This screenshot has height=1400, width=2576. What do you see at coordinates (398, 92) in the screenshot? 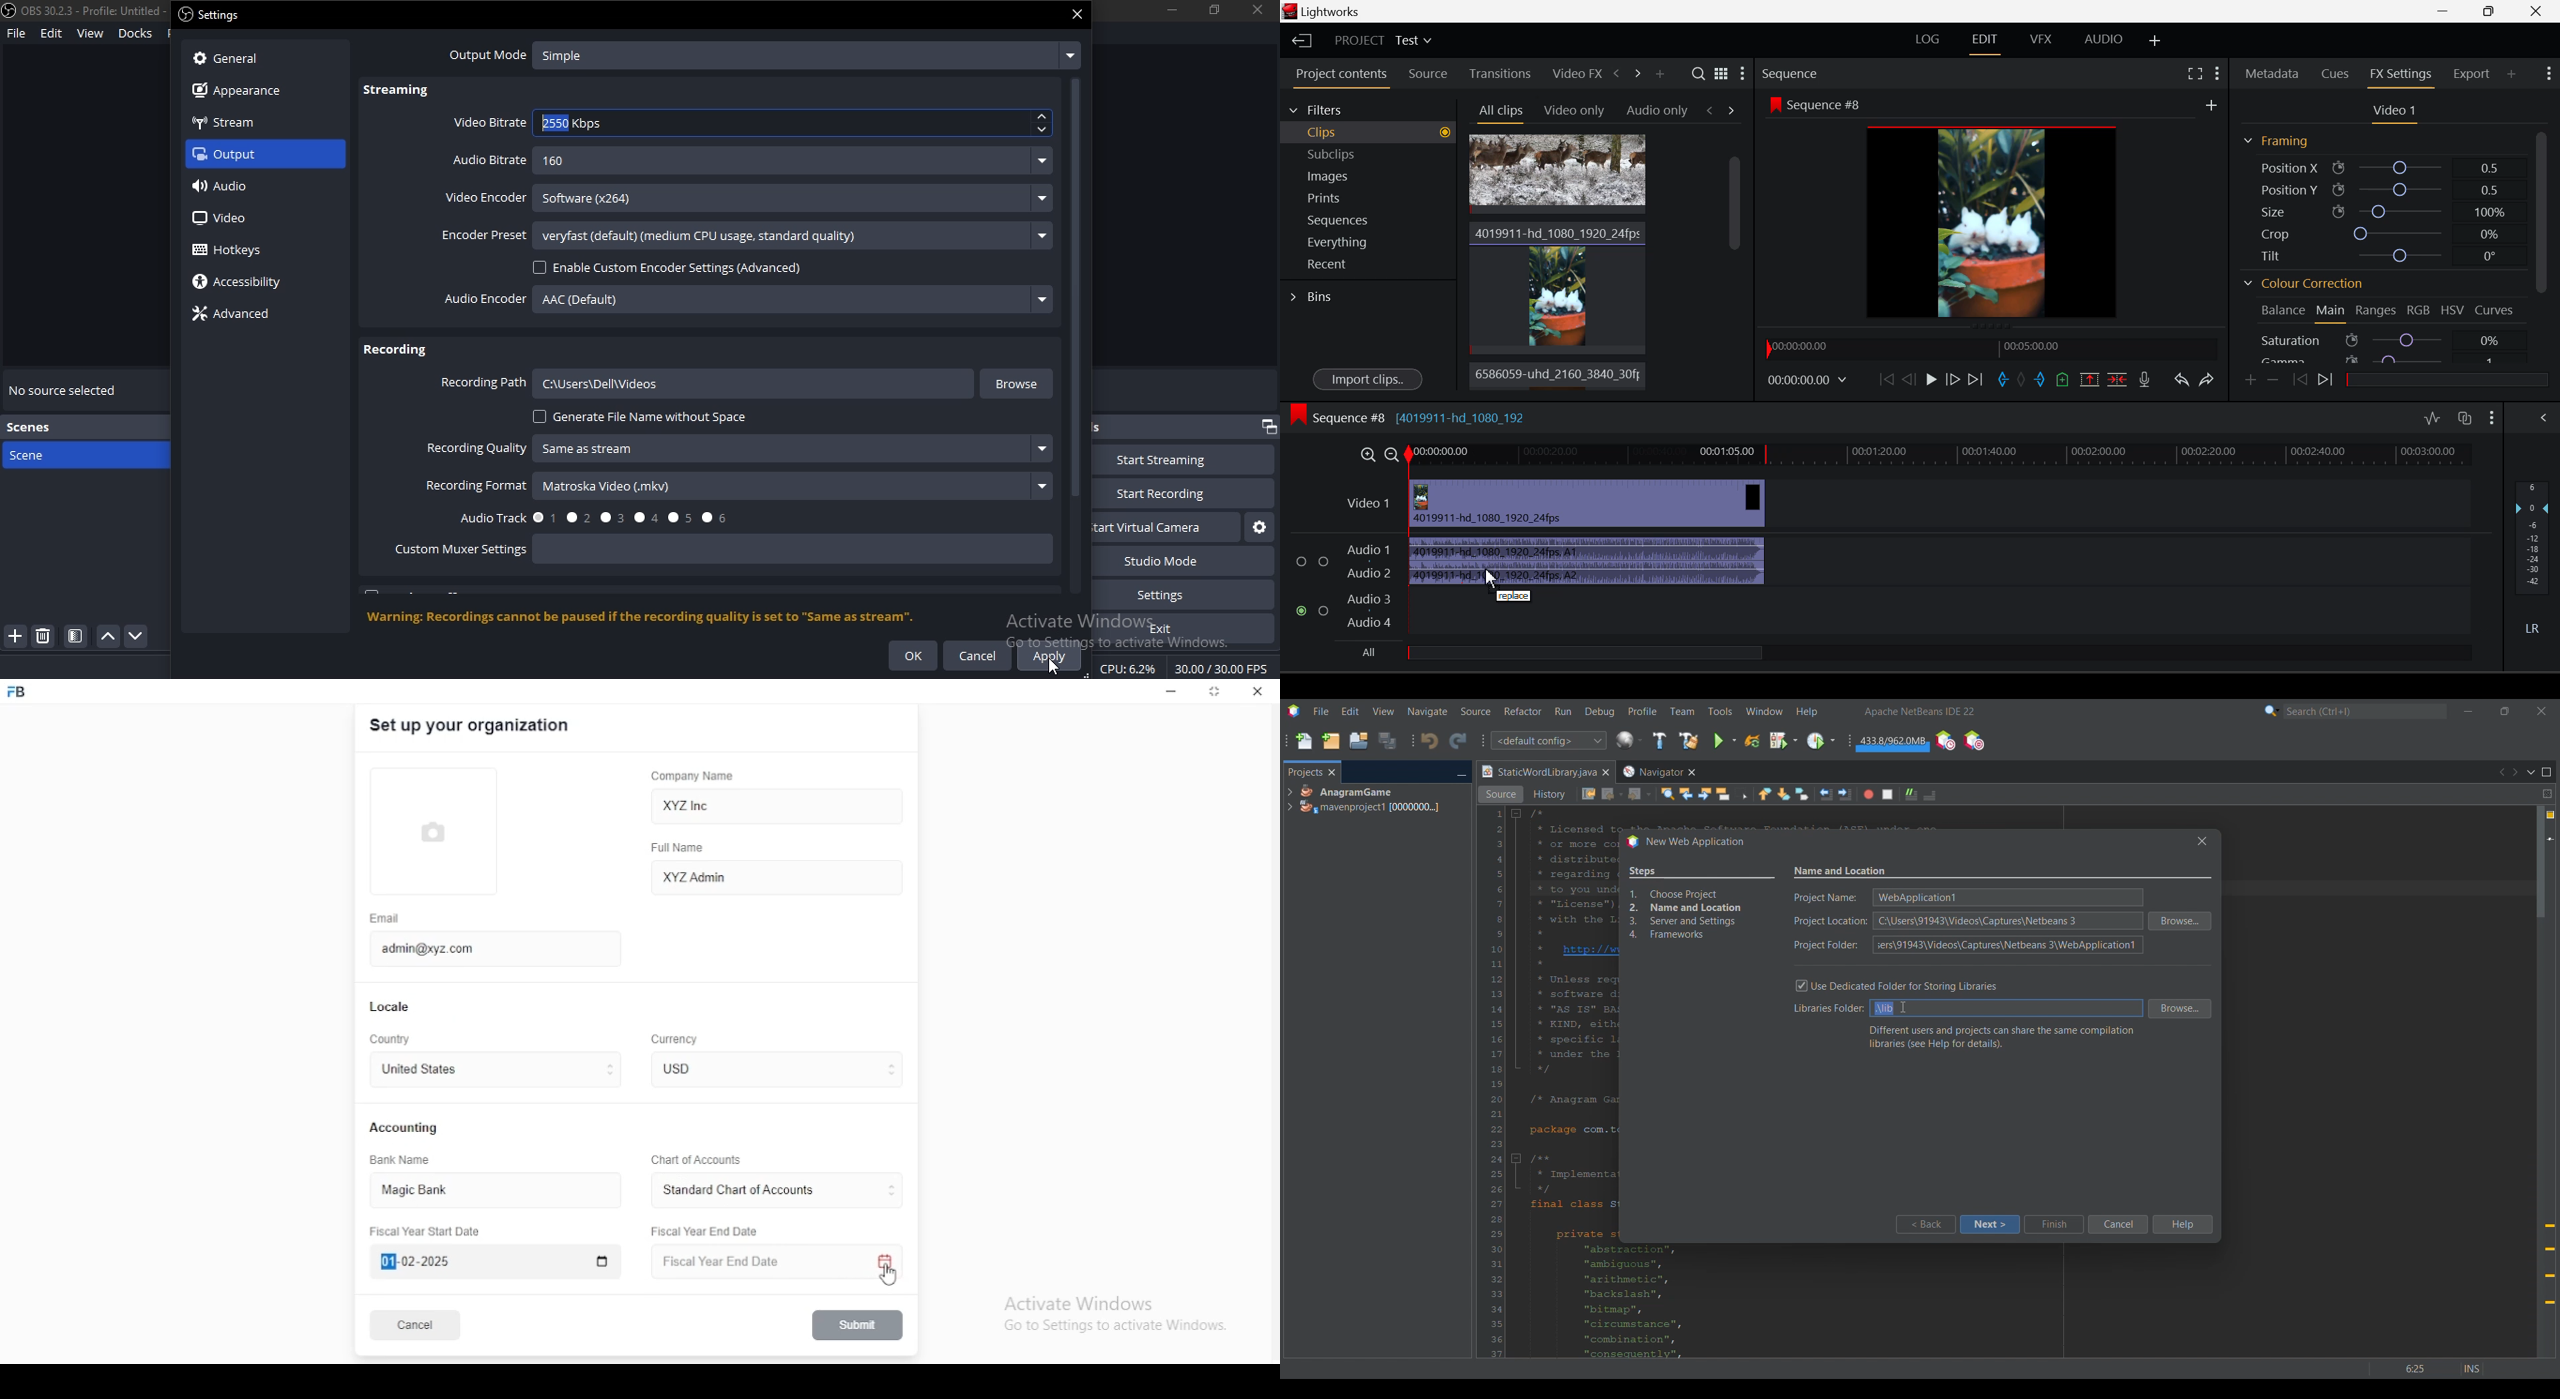
I see `streaming` at bounding box center [398, 92].